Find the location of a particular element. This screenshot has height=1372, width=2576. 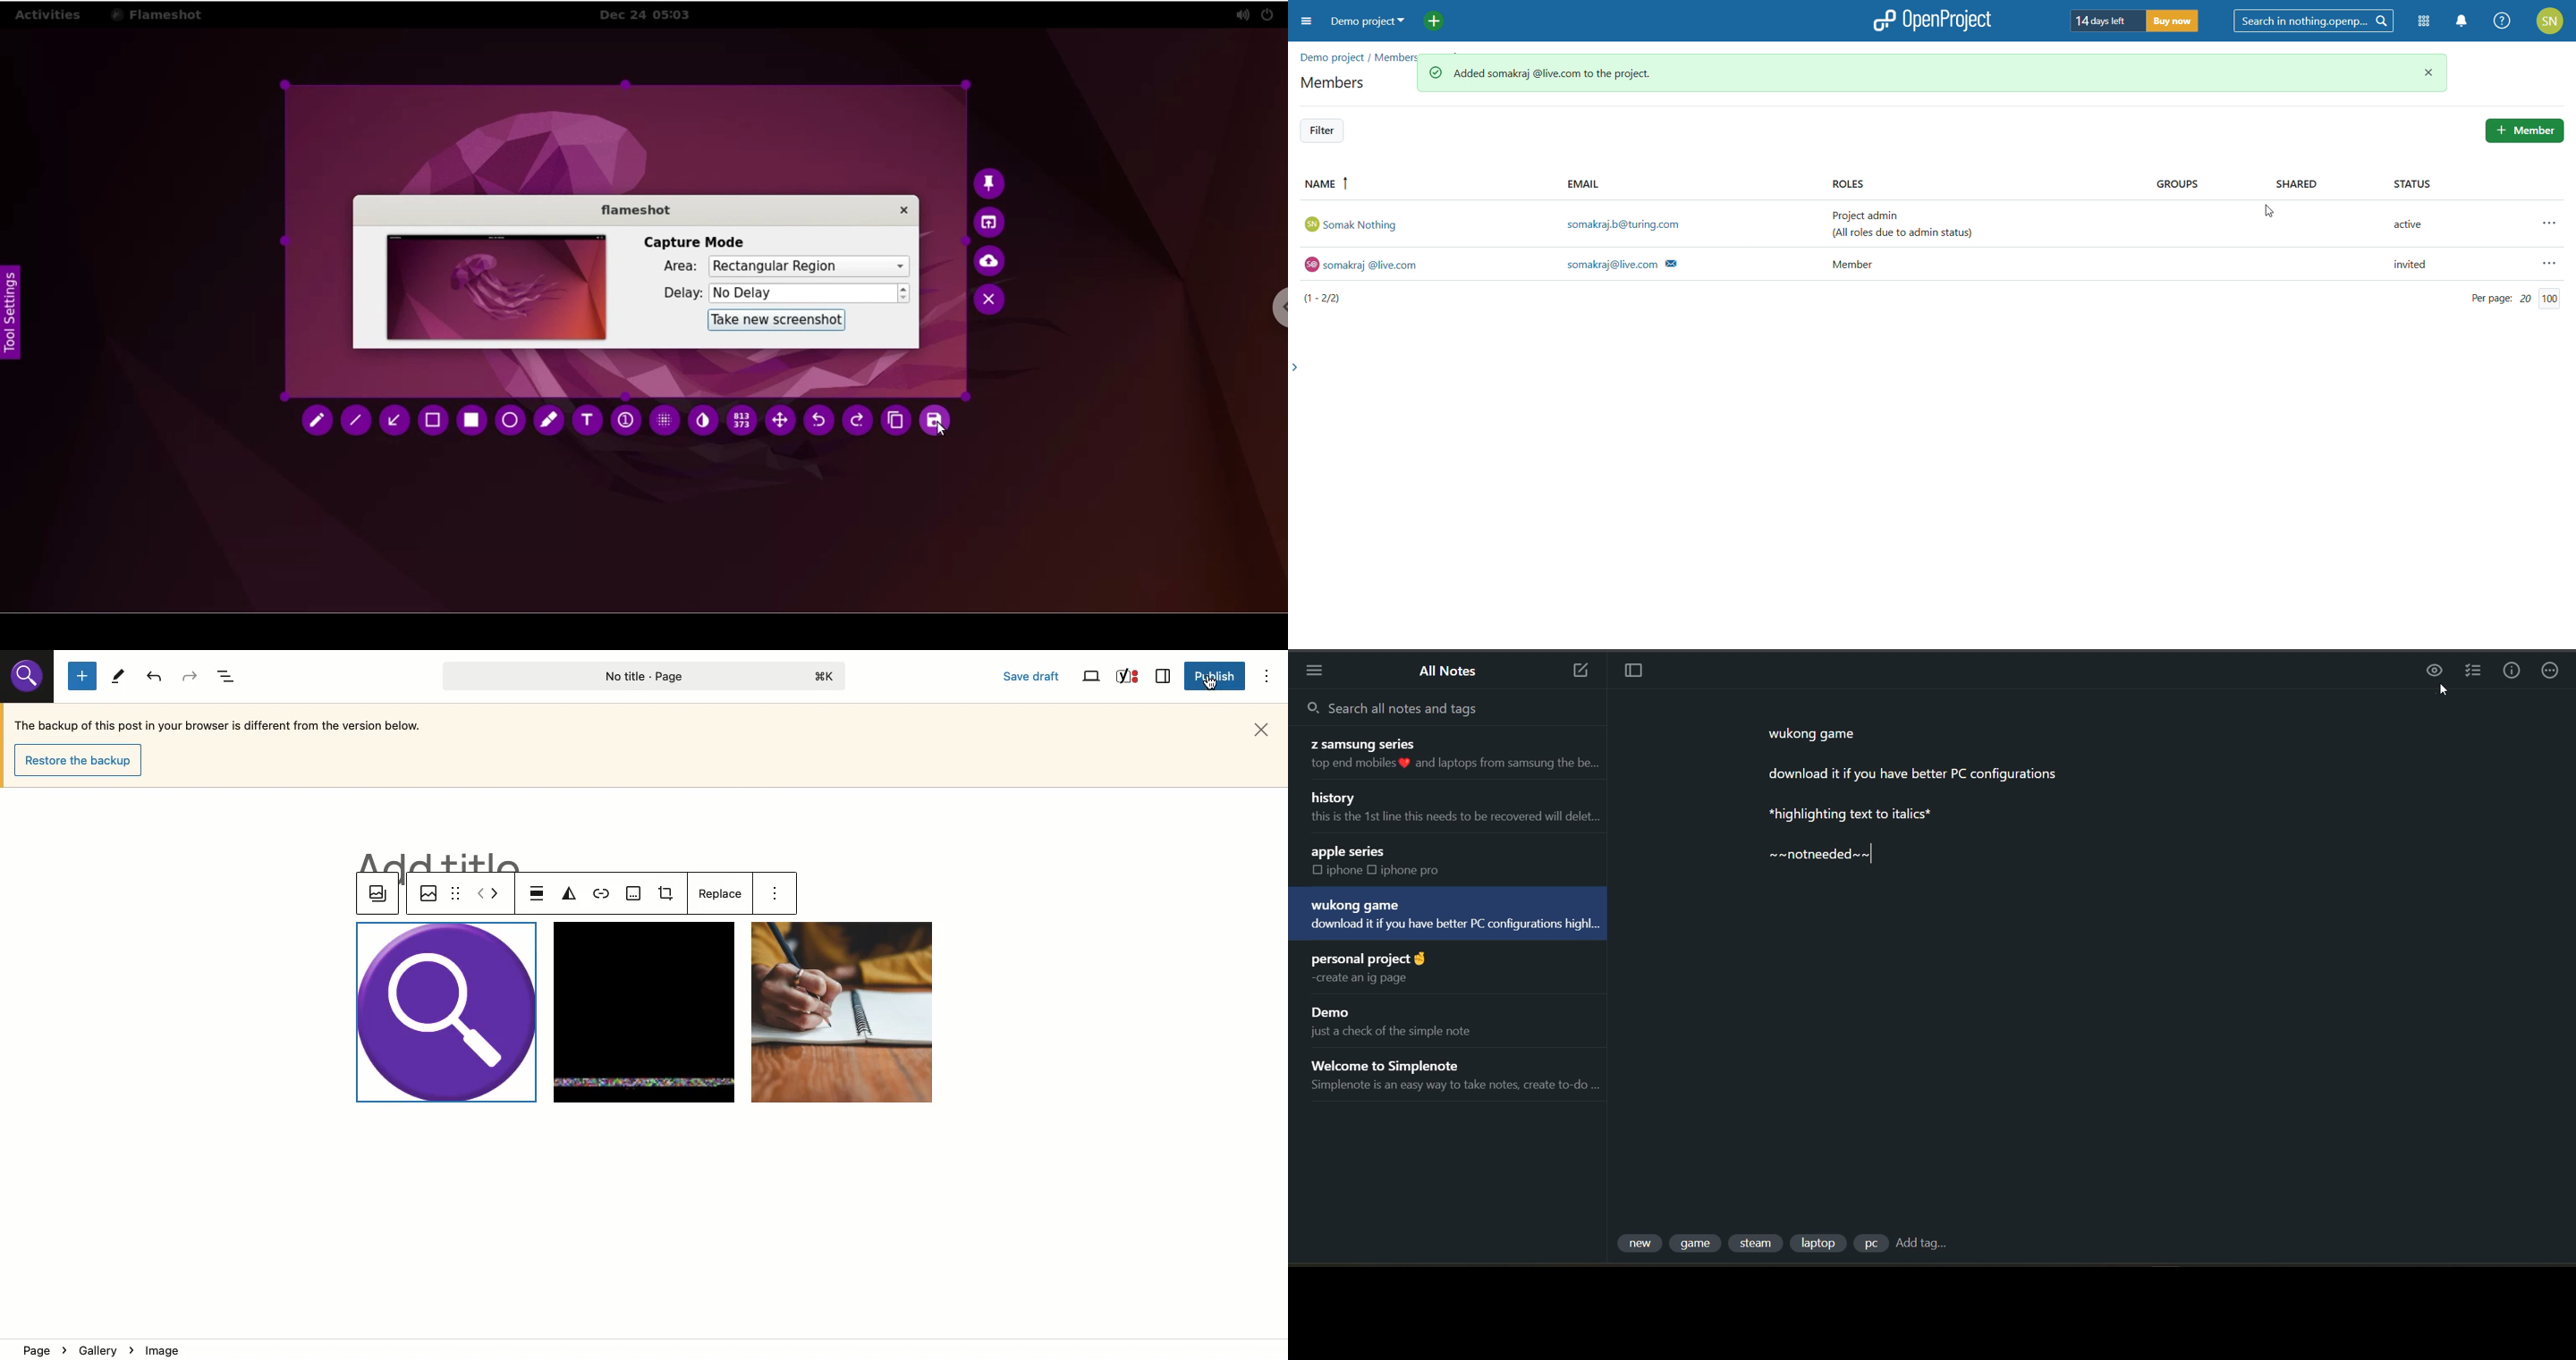

add member is located at coordinates (2526, 131).